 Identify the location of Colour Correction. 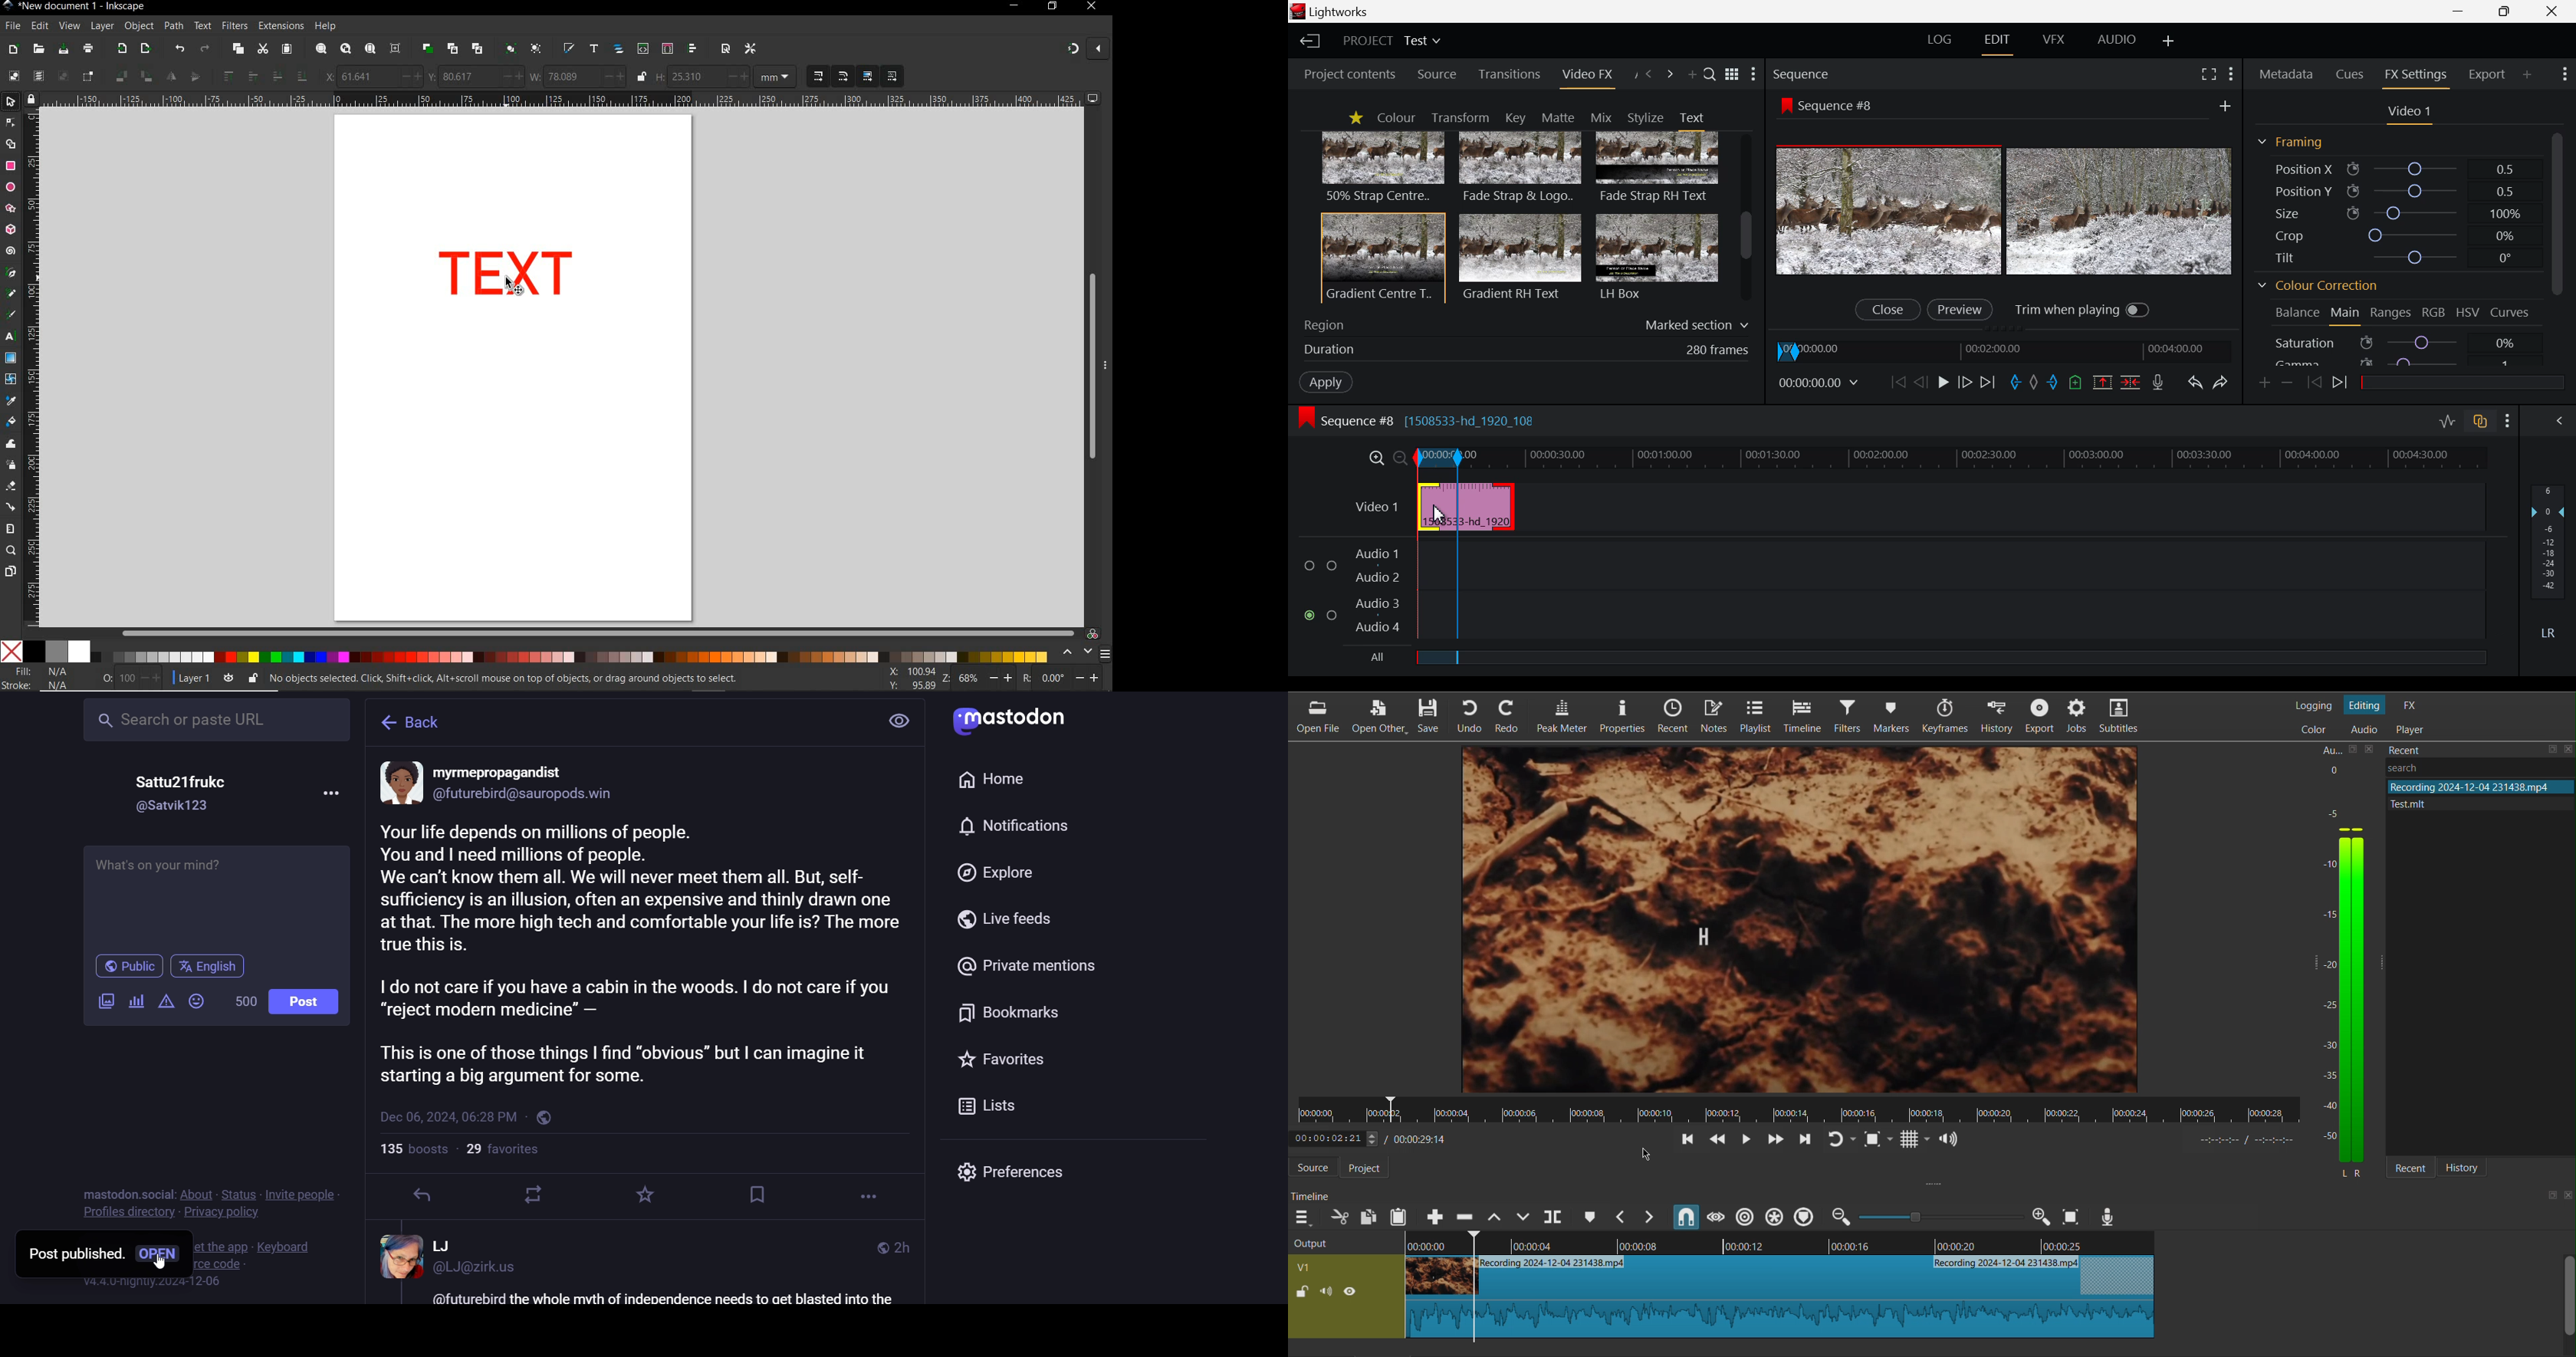
(2322, 288).